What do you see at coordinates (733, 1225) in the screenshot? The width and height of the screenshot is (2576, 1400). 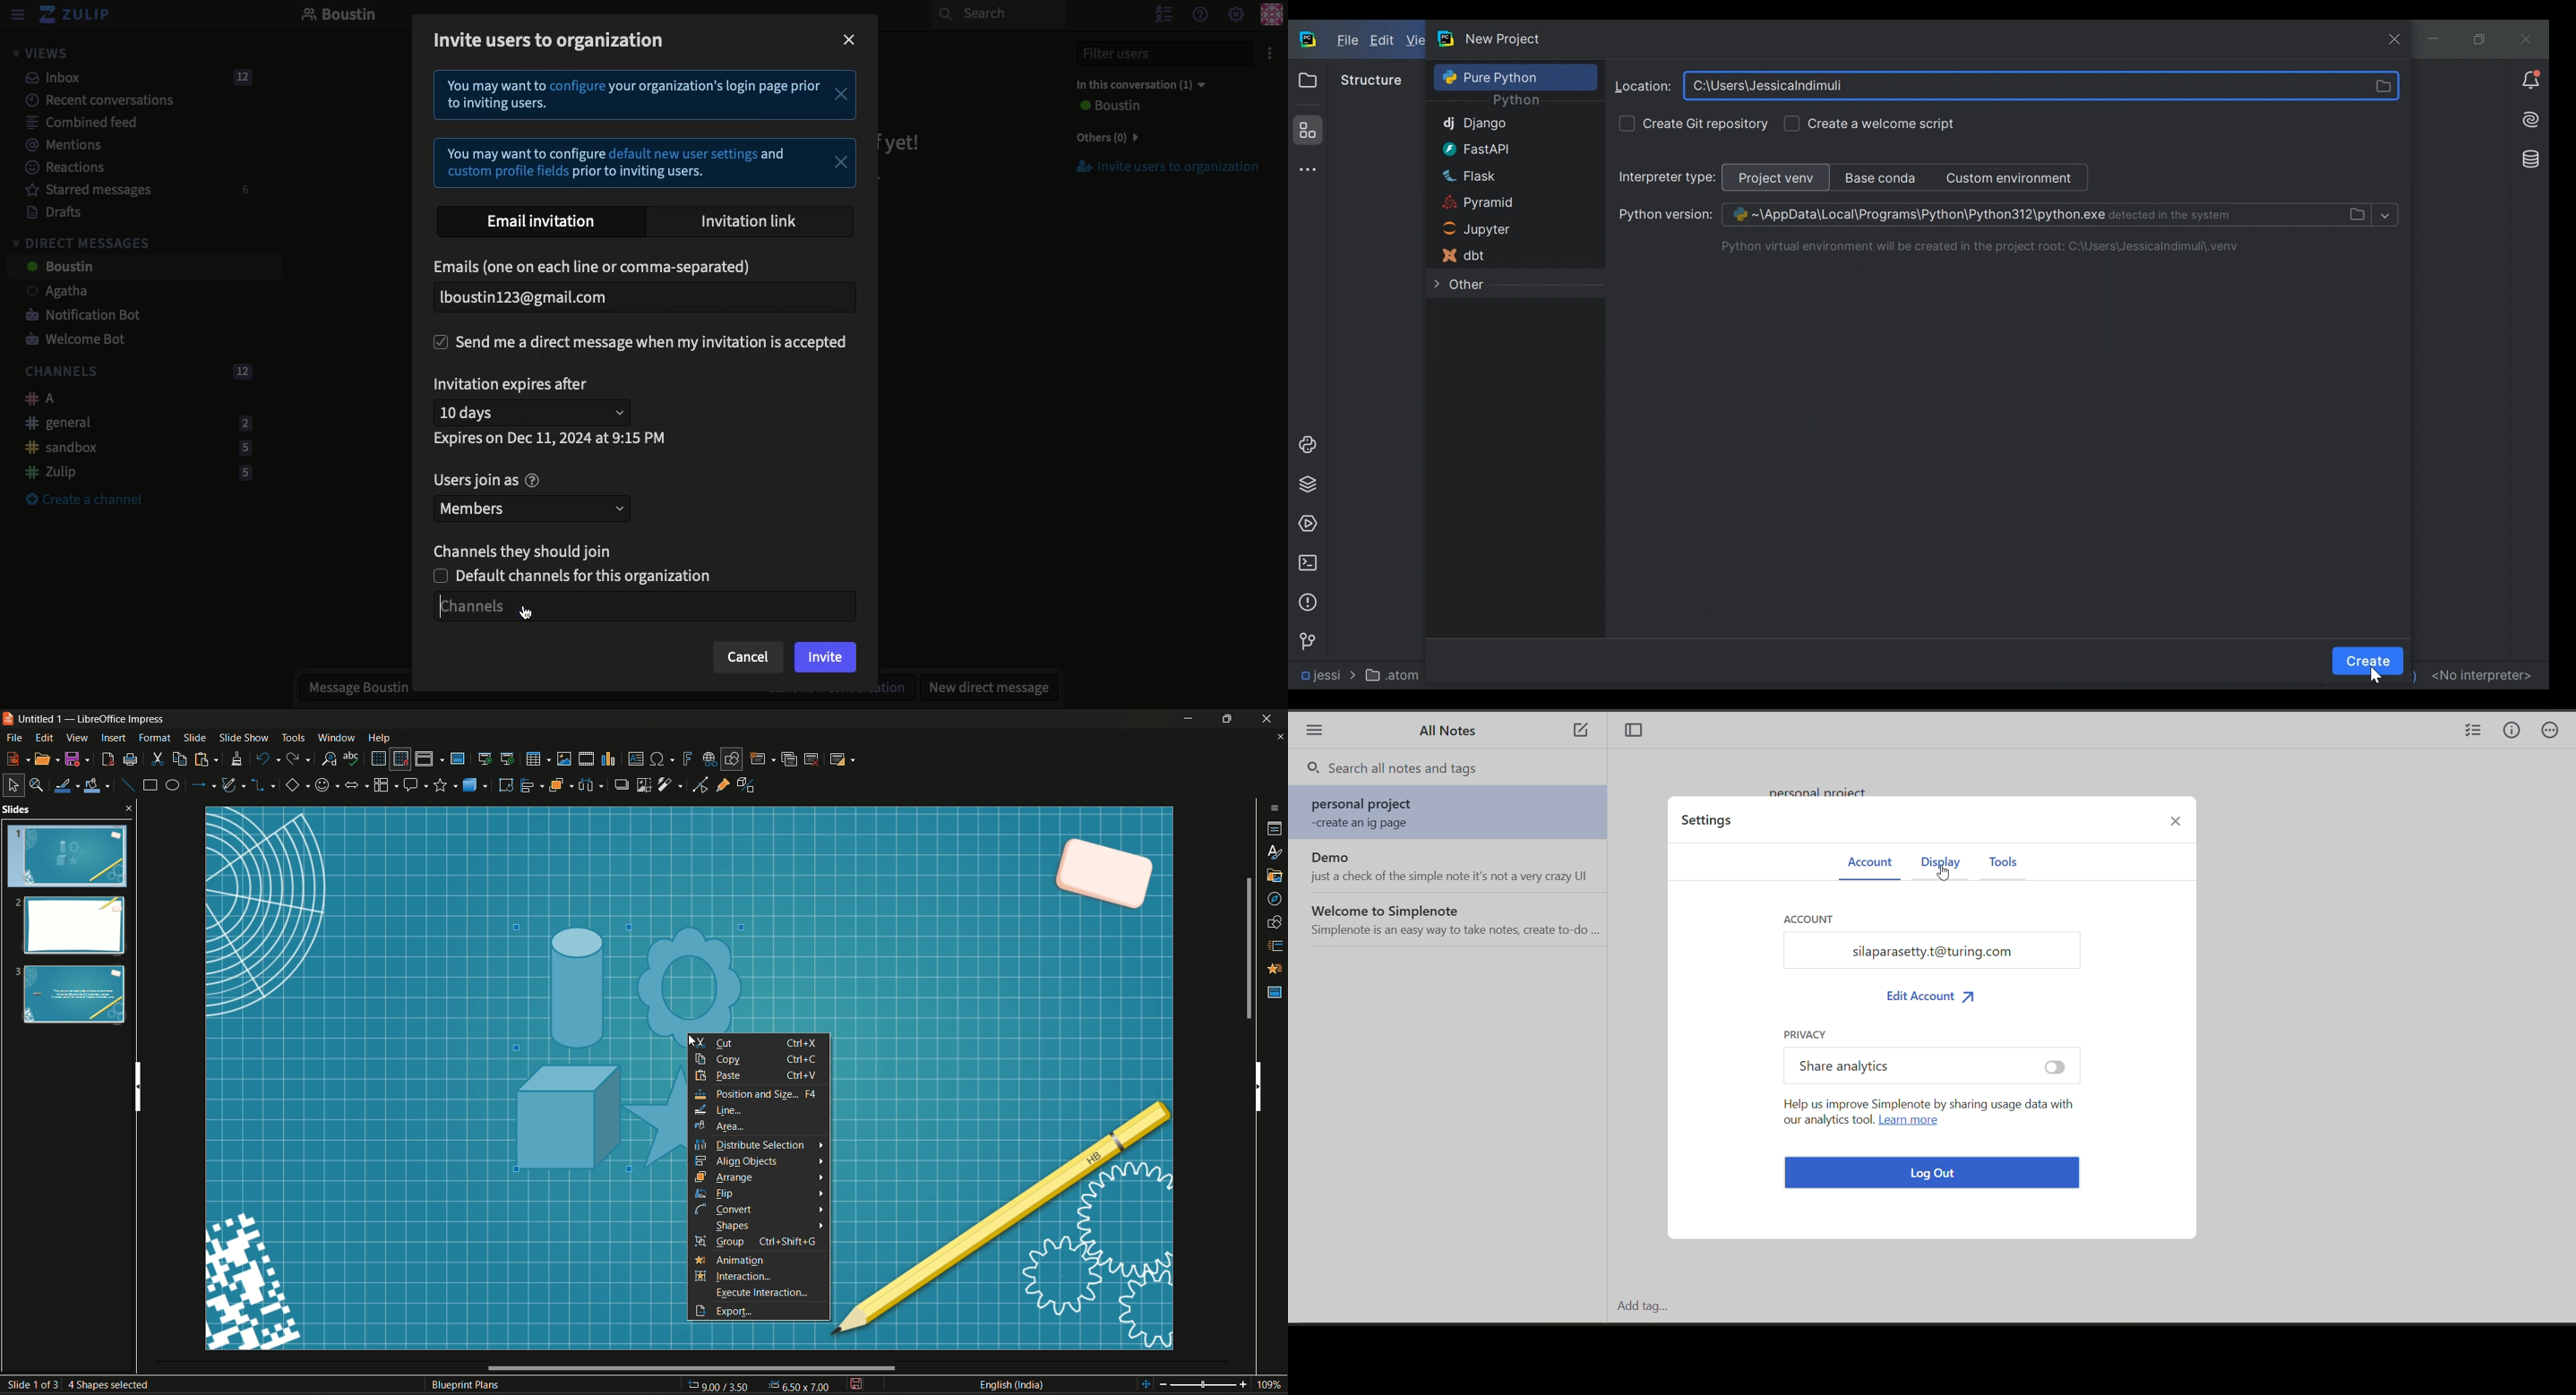 I see `shapes` at bounding box center [733, 1225].